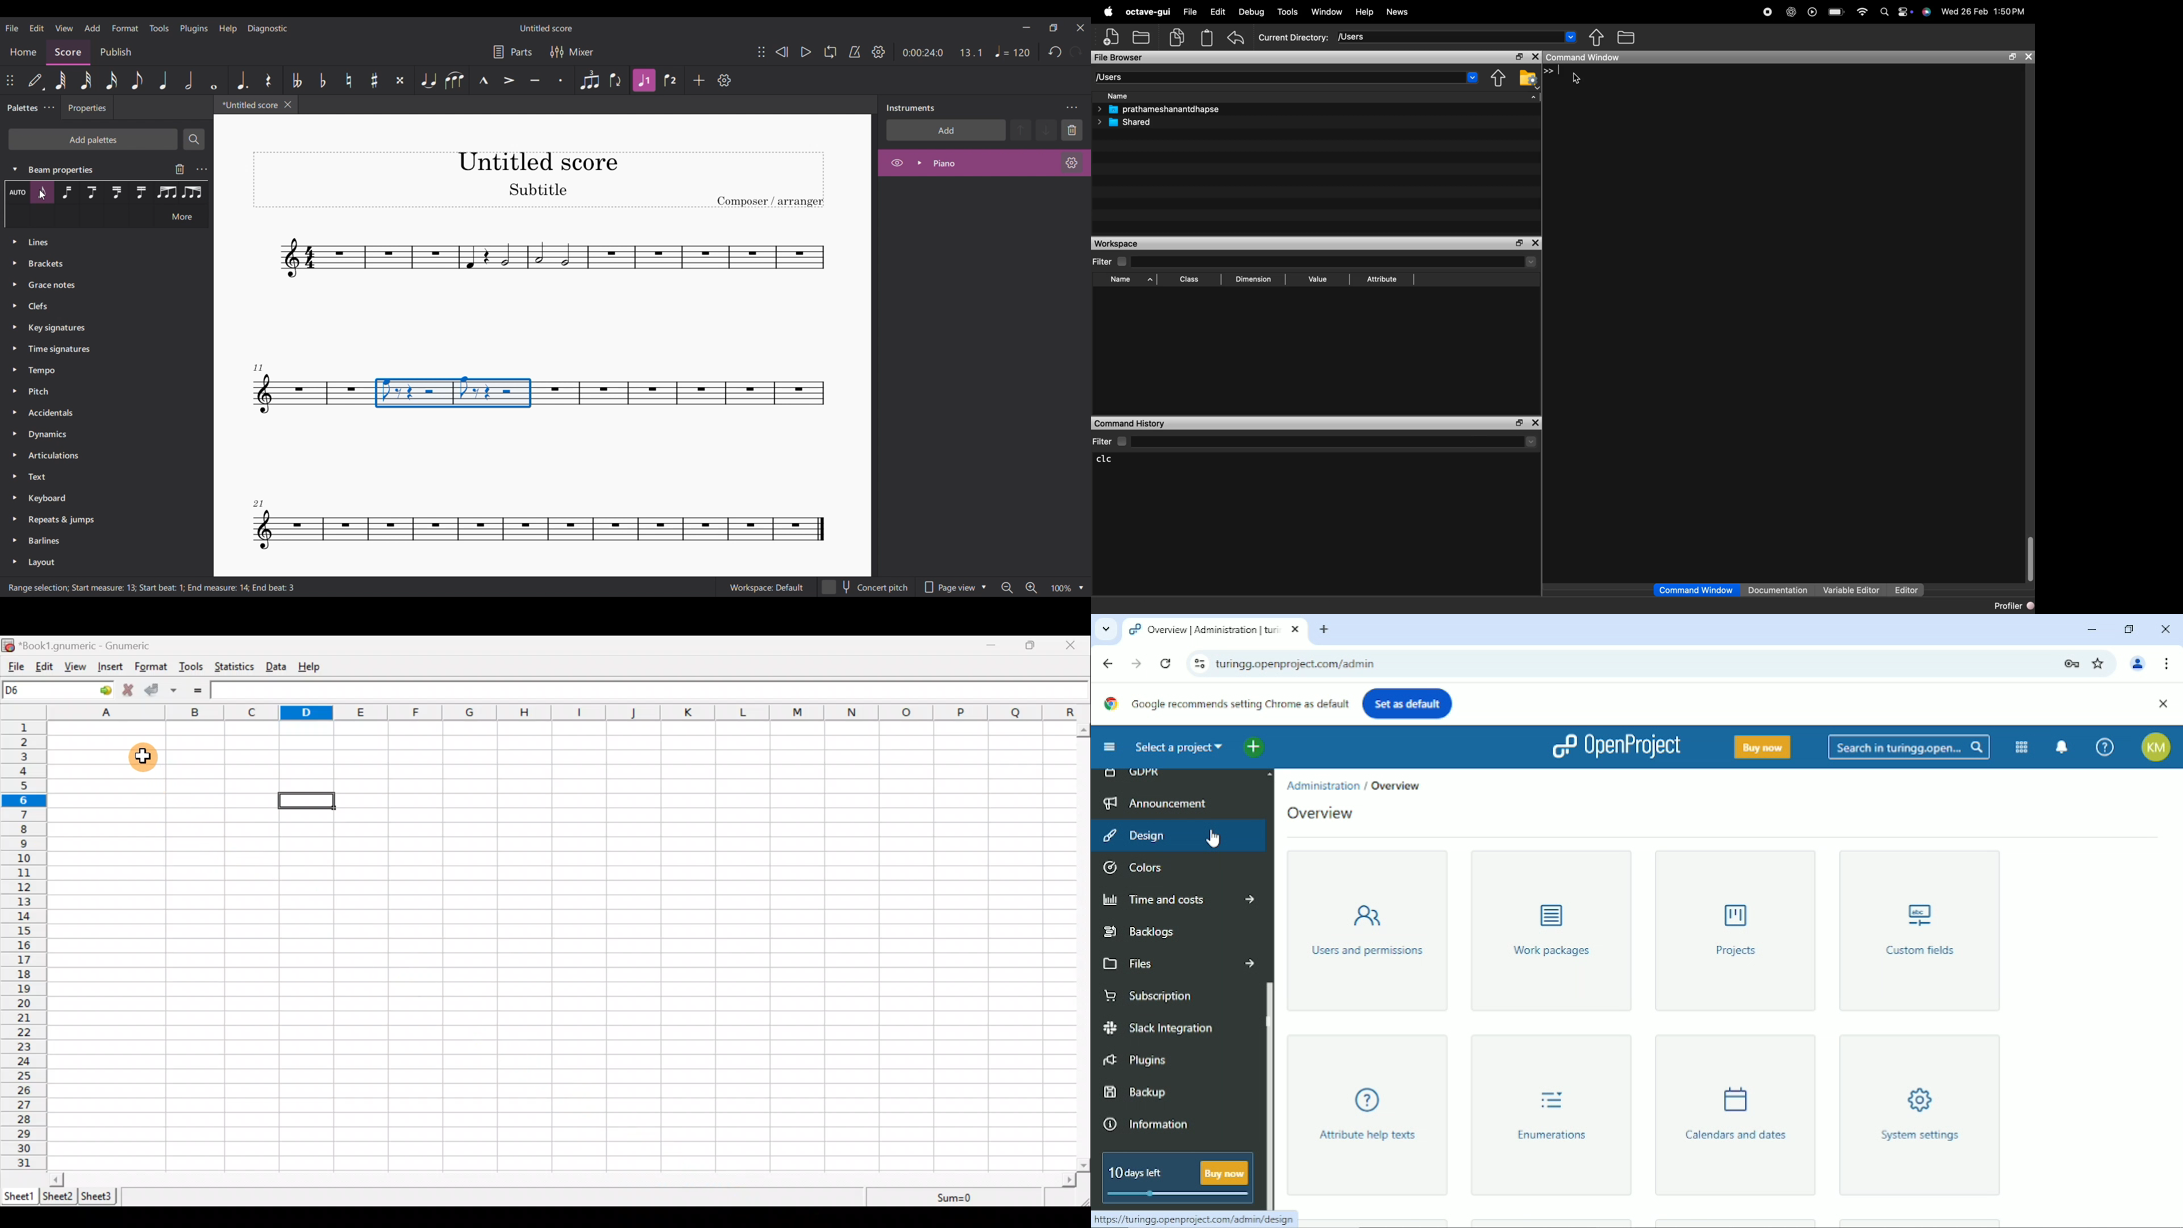 The width and height of the screenshot is (2184, 1232). What do you see at coordinates (975, 163) in the screenshot?
I see `Piano` at bounding box center [975, 163].